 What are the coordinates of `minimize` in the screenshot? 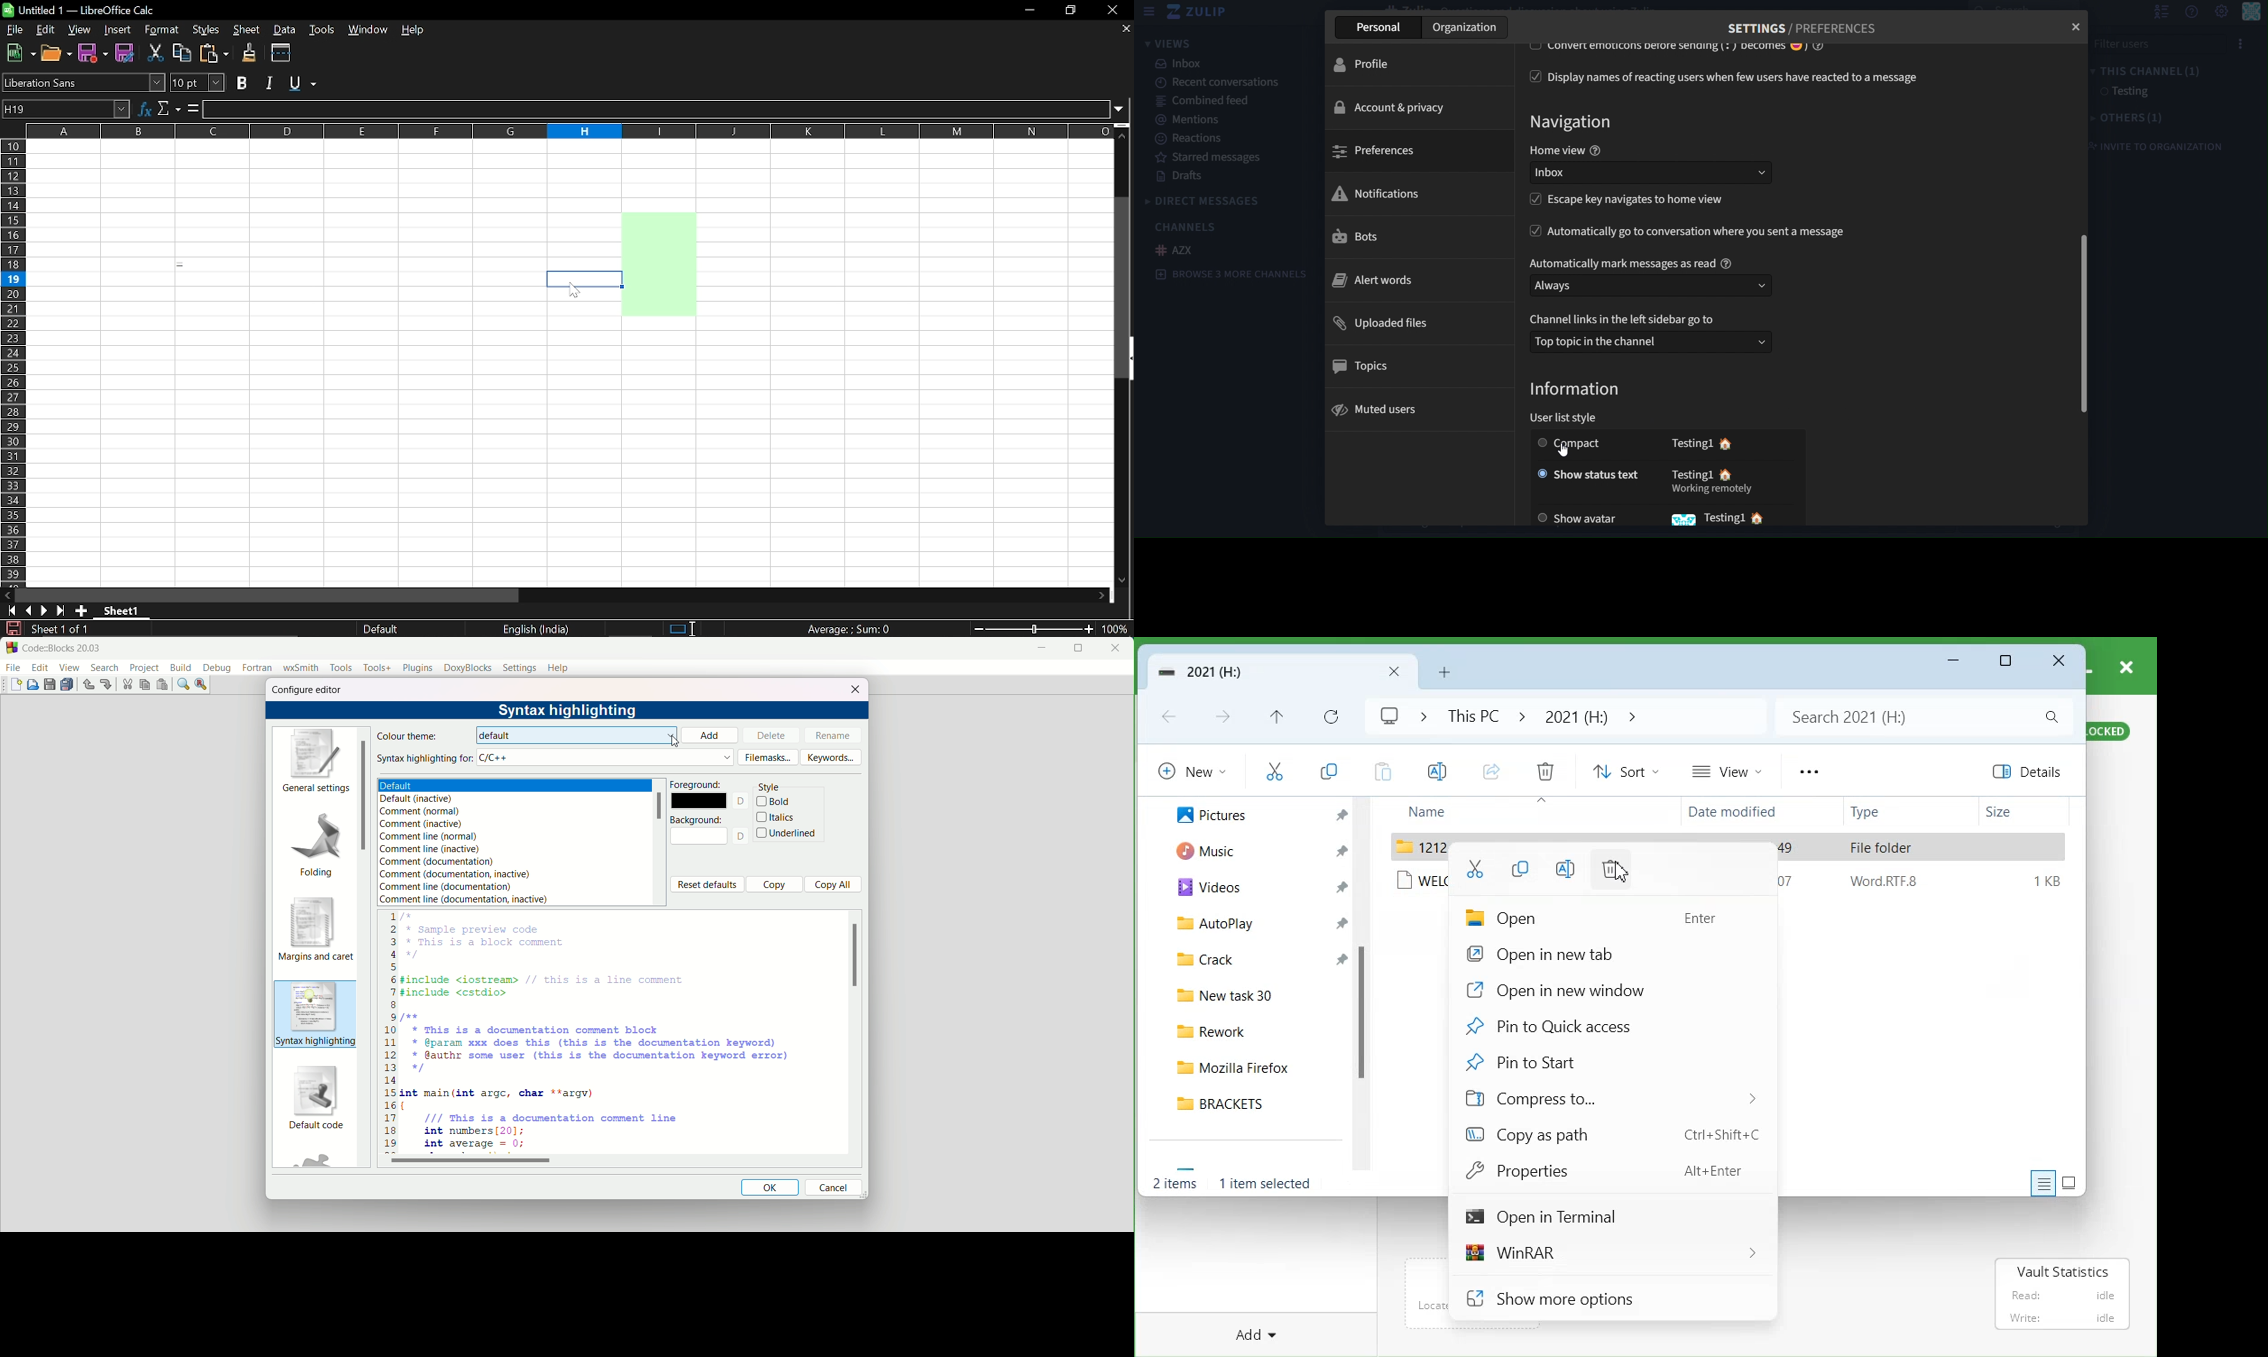 It's located at (1039, 648).